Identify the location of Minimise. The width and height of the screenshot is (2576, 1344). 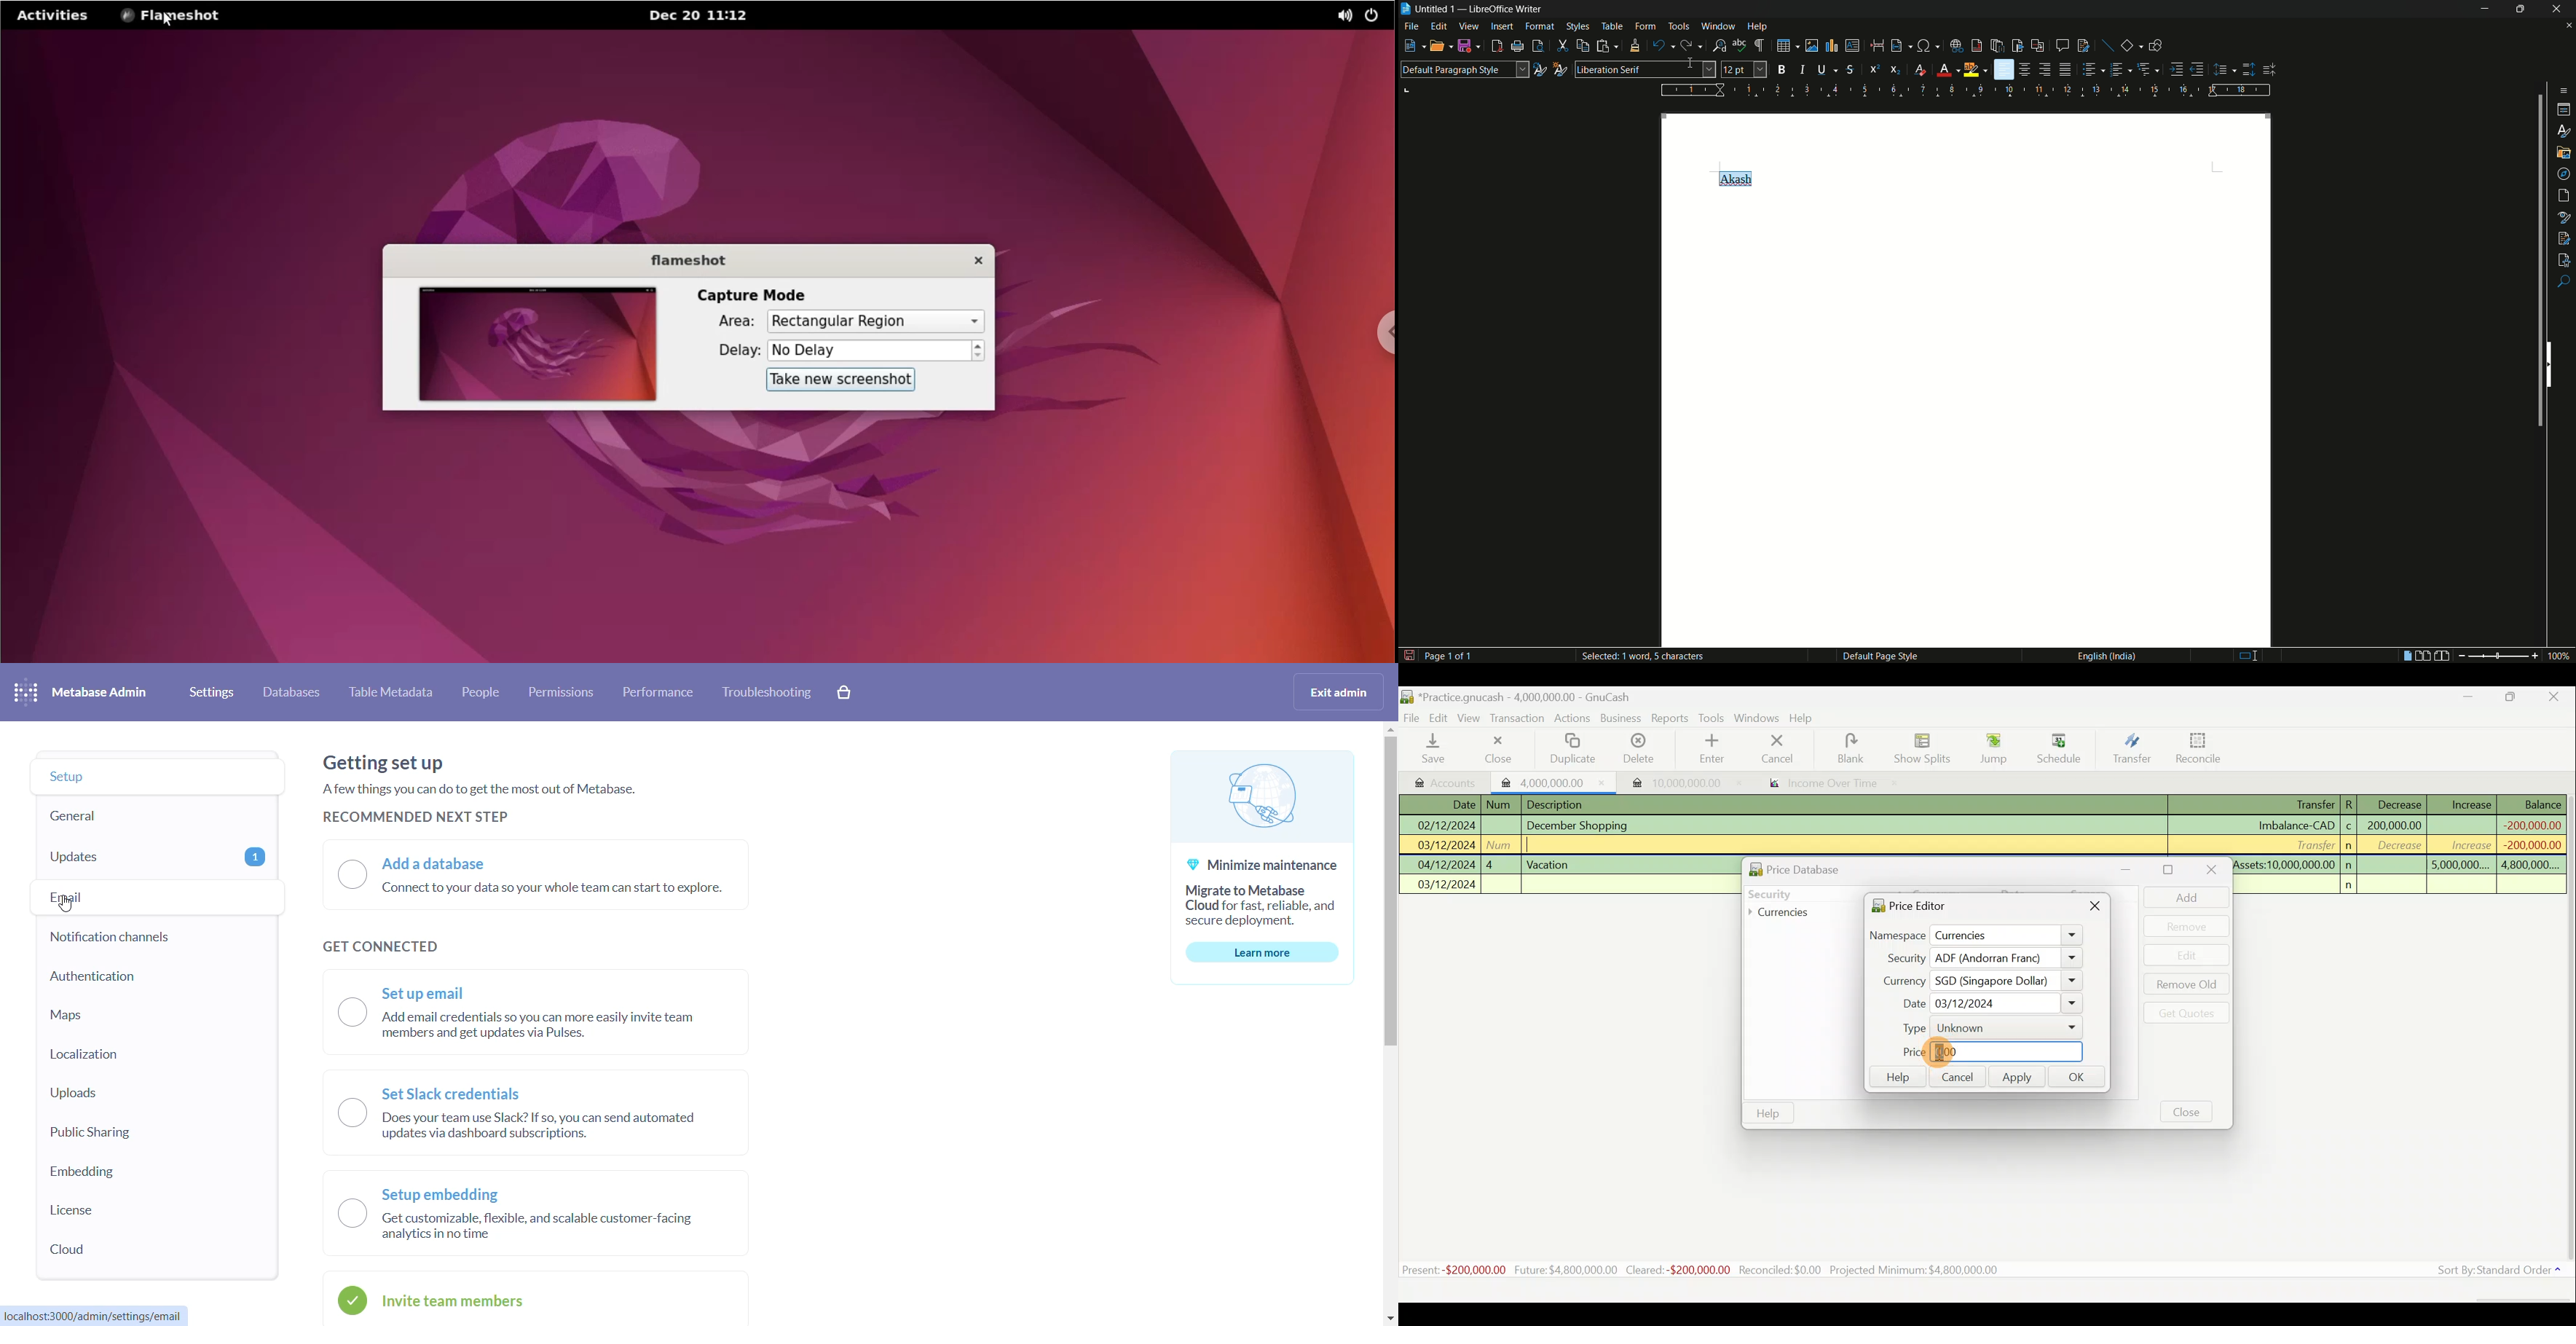
(2134, 869).